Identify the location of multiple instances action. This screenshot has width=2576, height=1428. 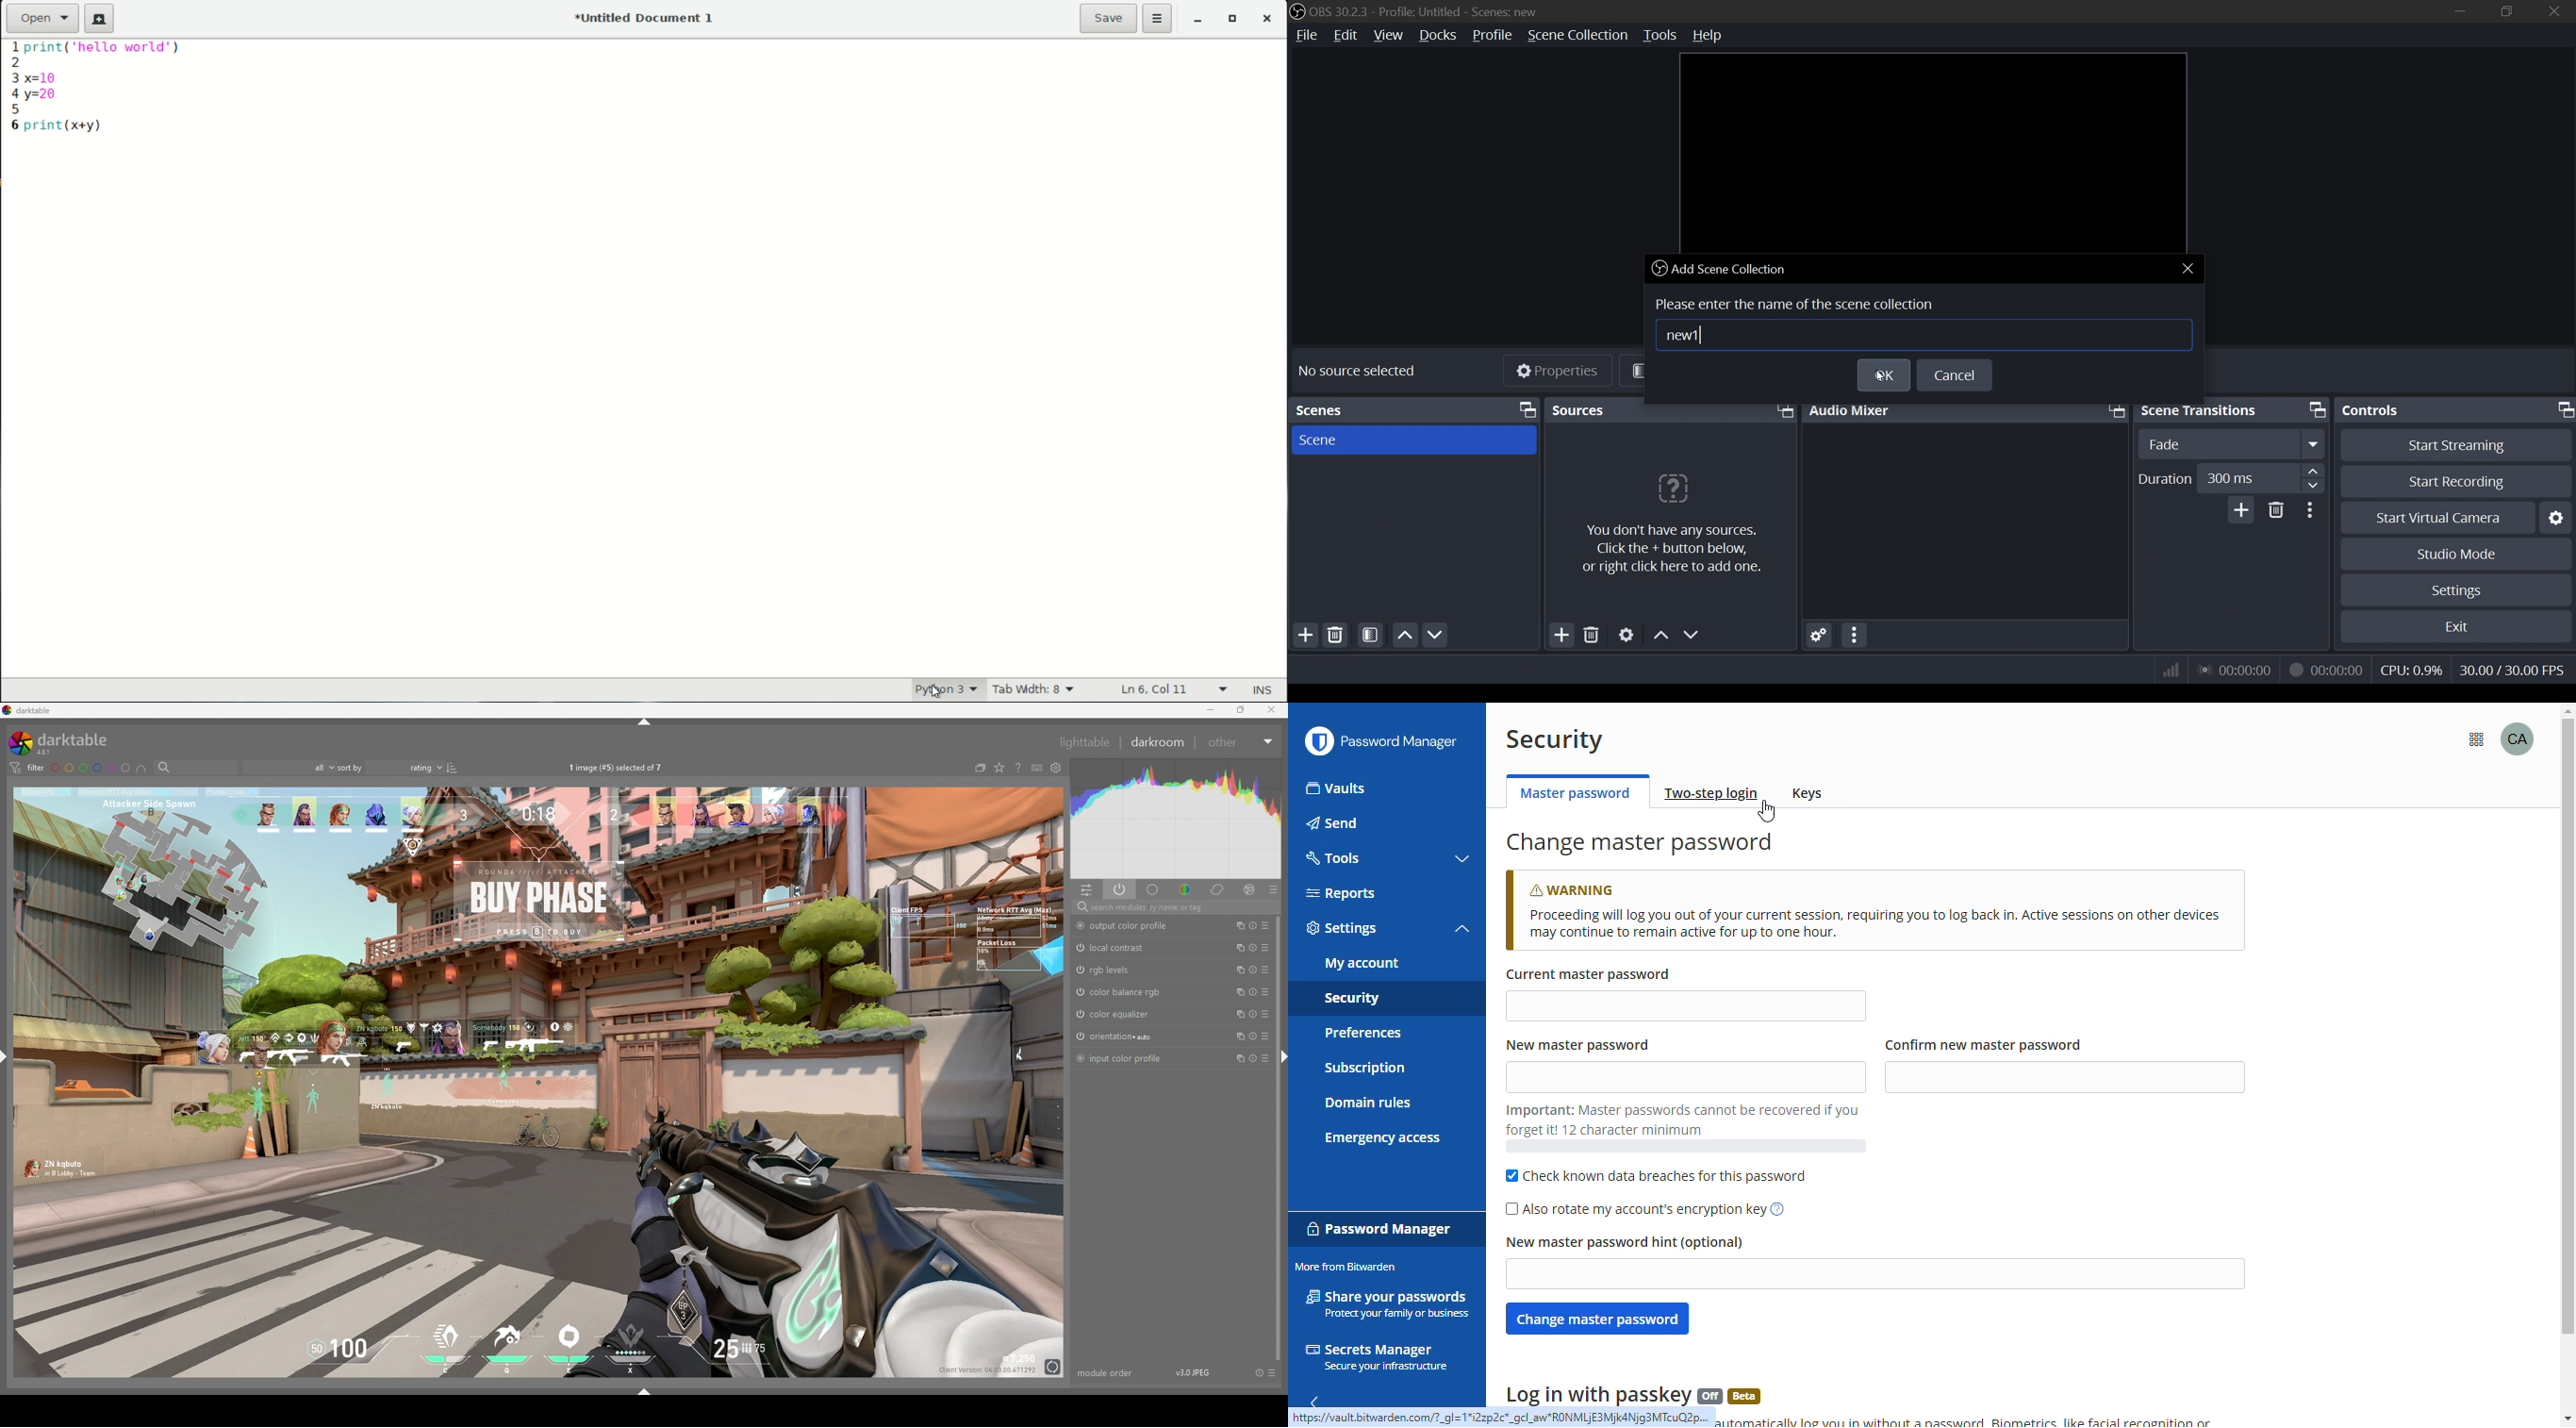
(1236, 925).